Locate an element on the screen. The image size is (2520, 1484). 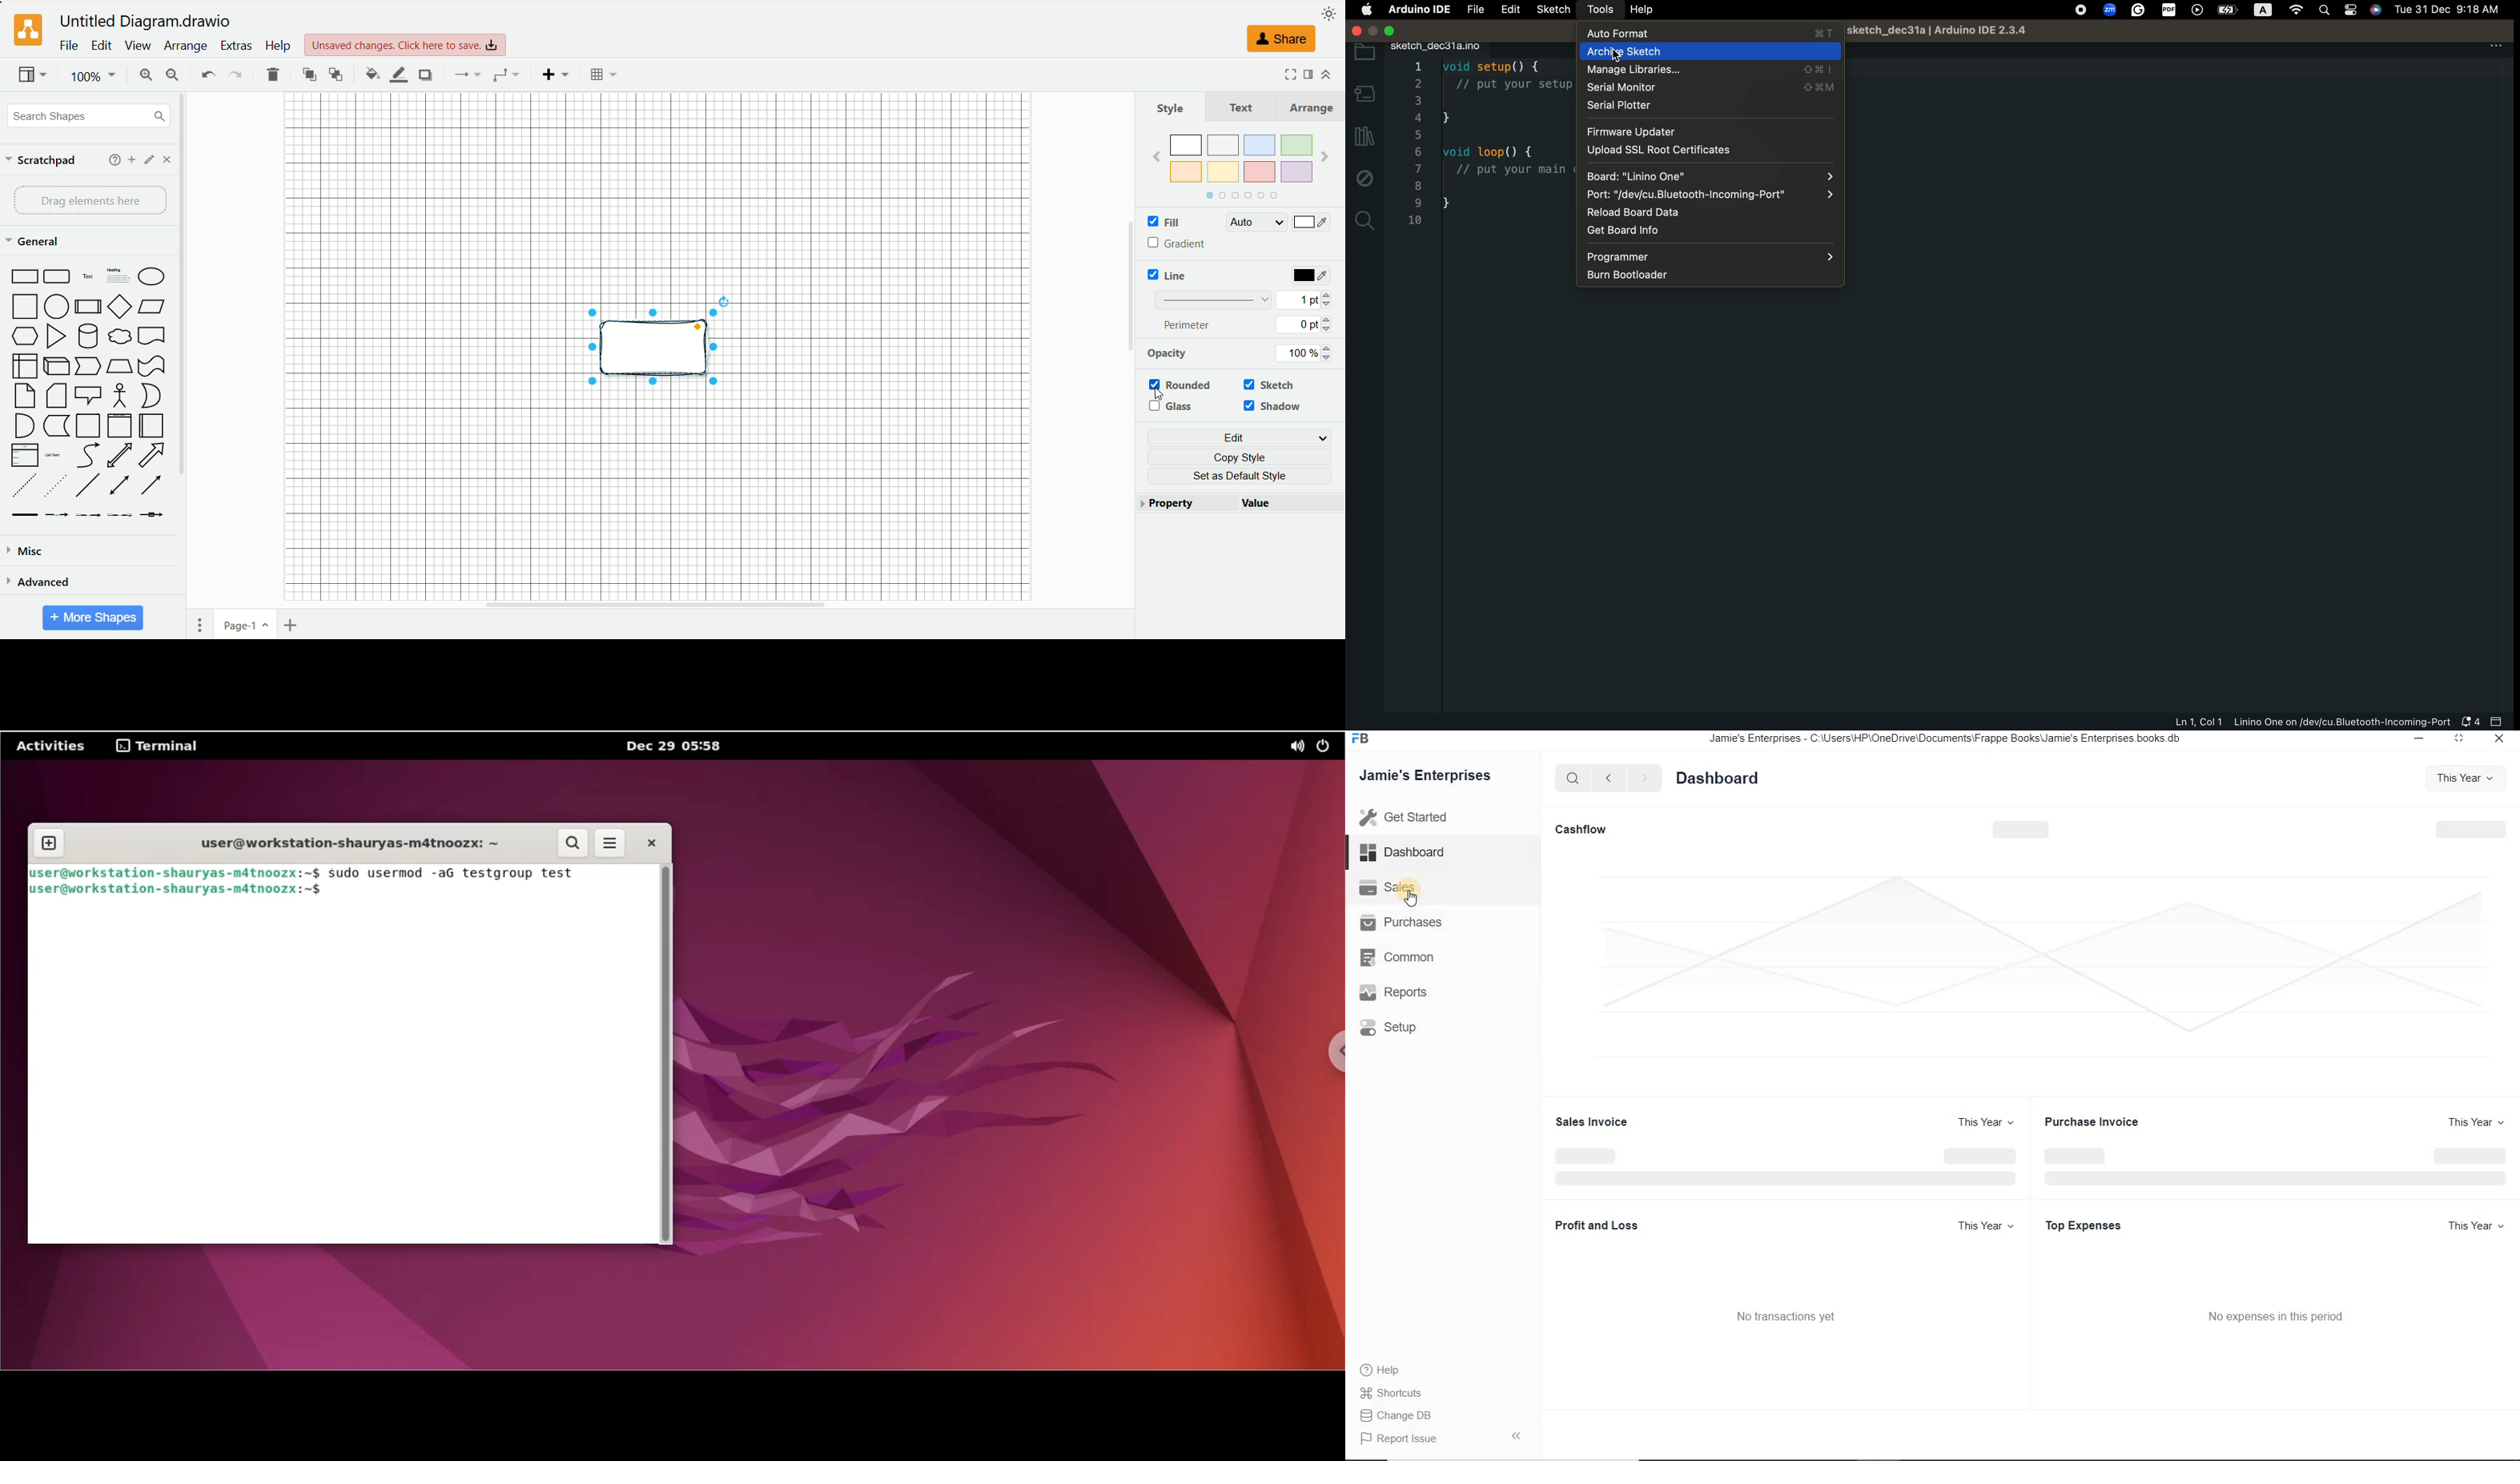
100% is located at coordinates (1308, 353).